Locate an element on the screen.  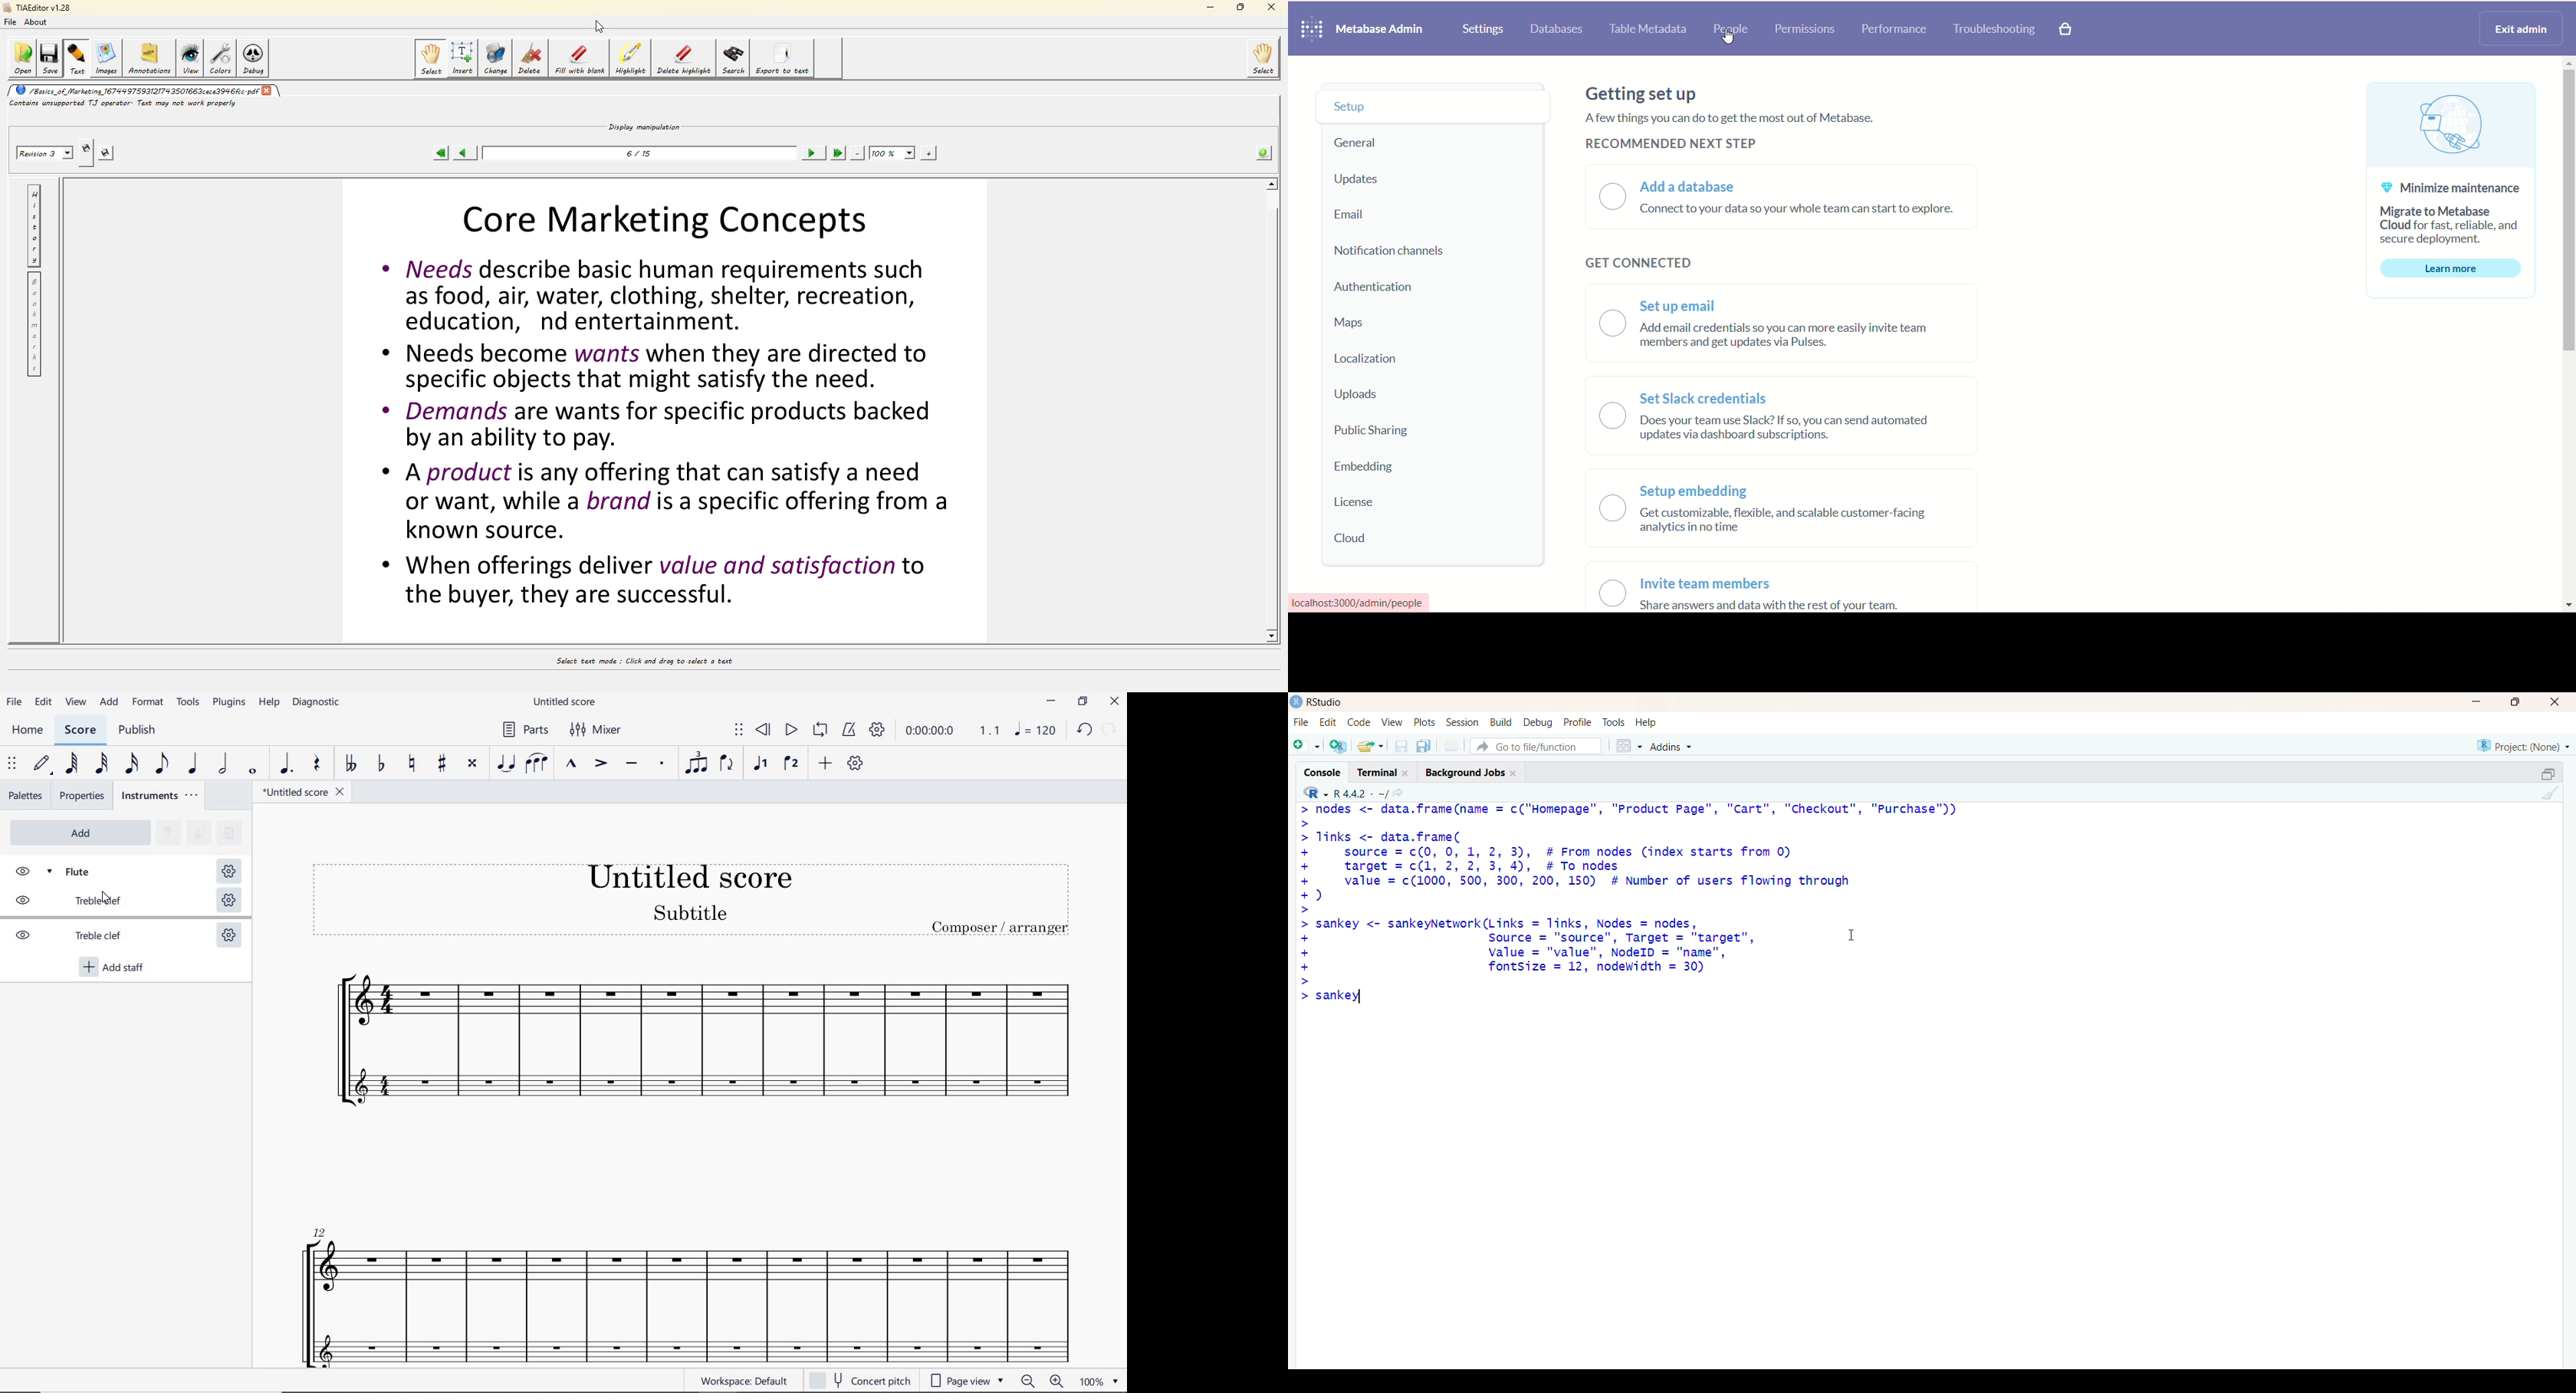
SLUR is located at coordinates (537, 763).